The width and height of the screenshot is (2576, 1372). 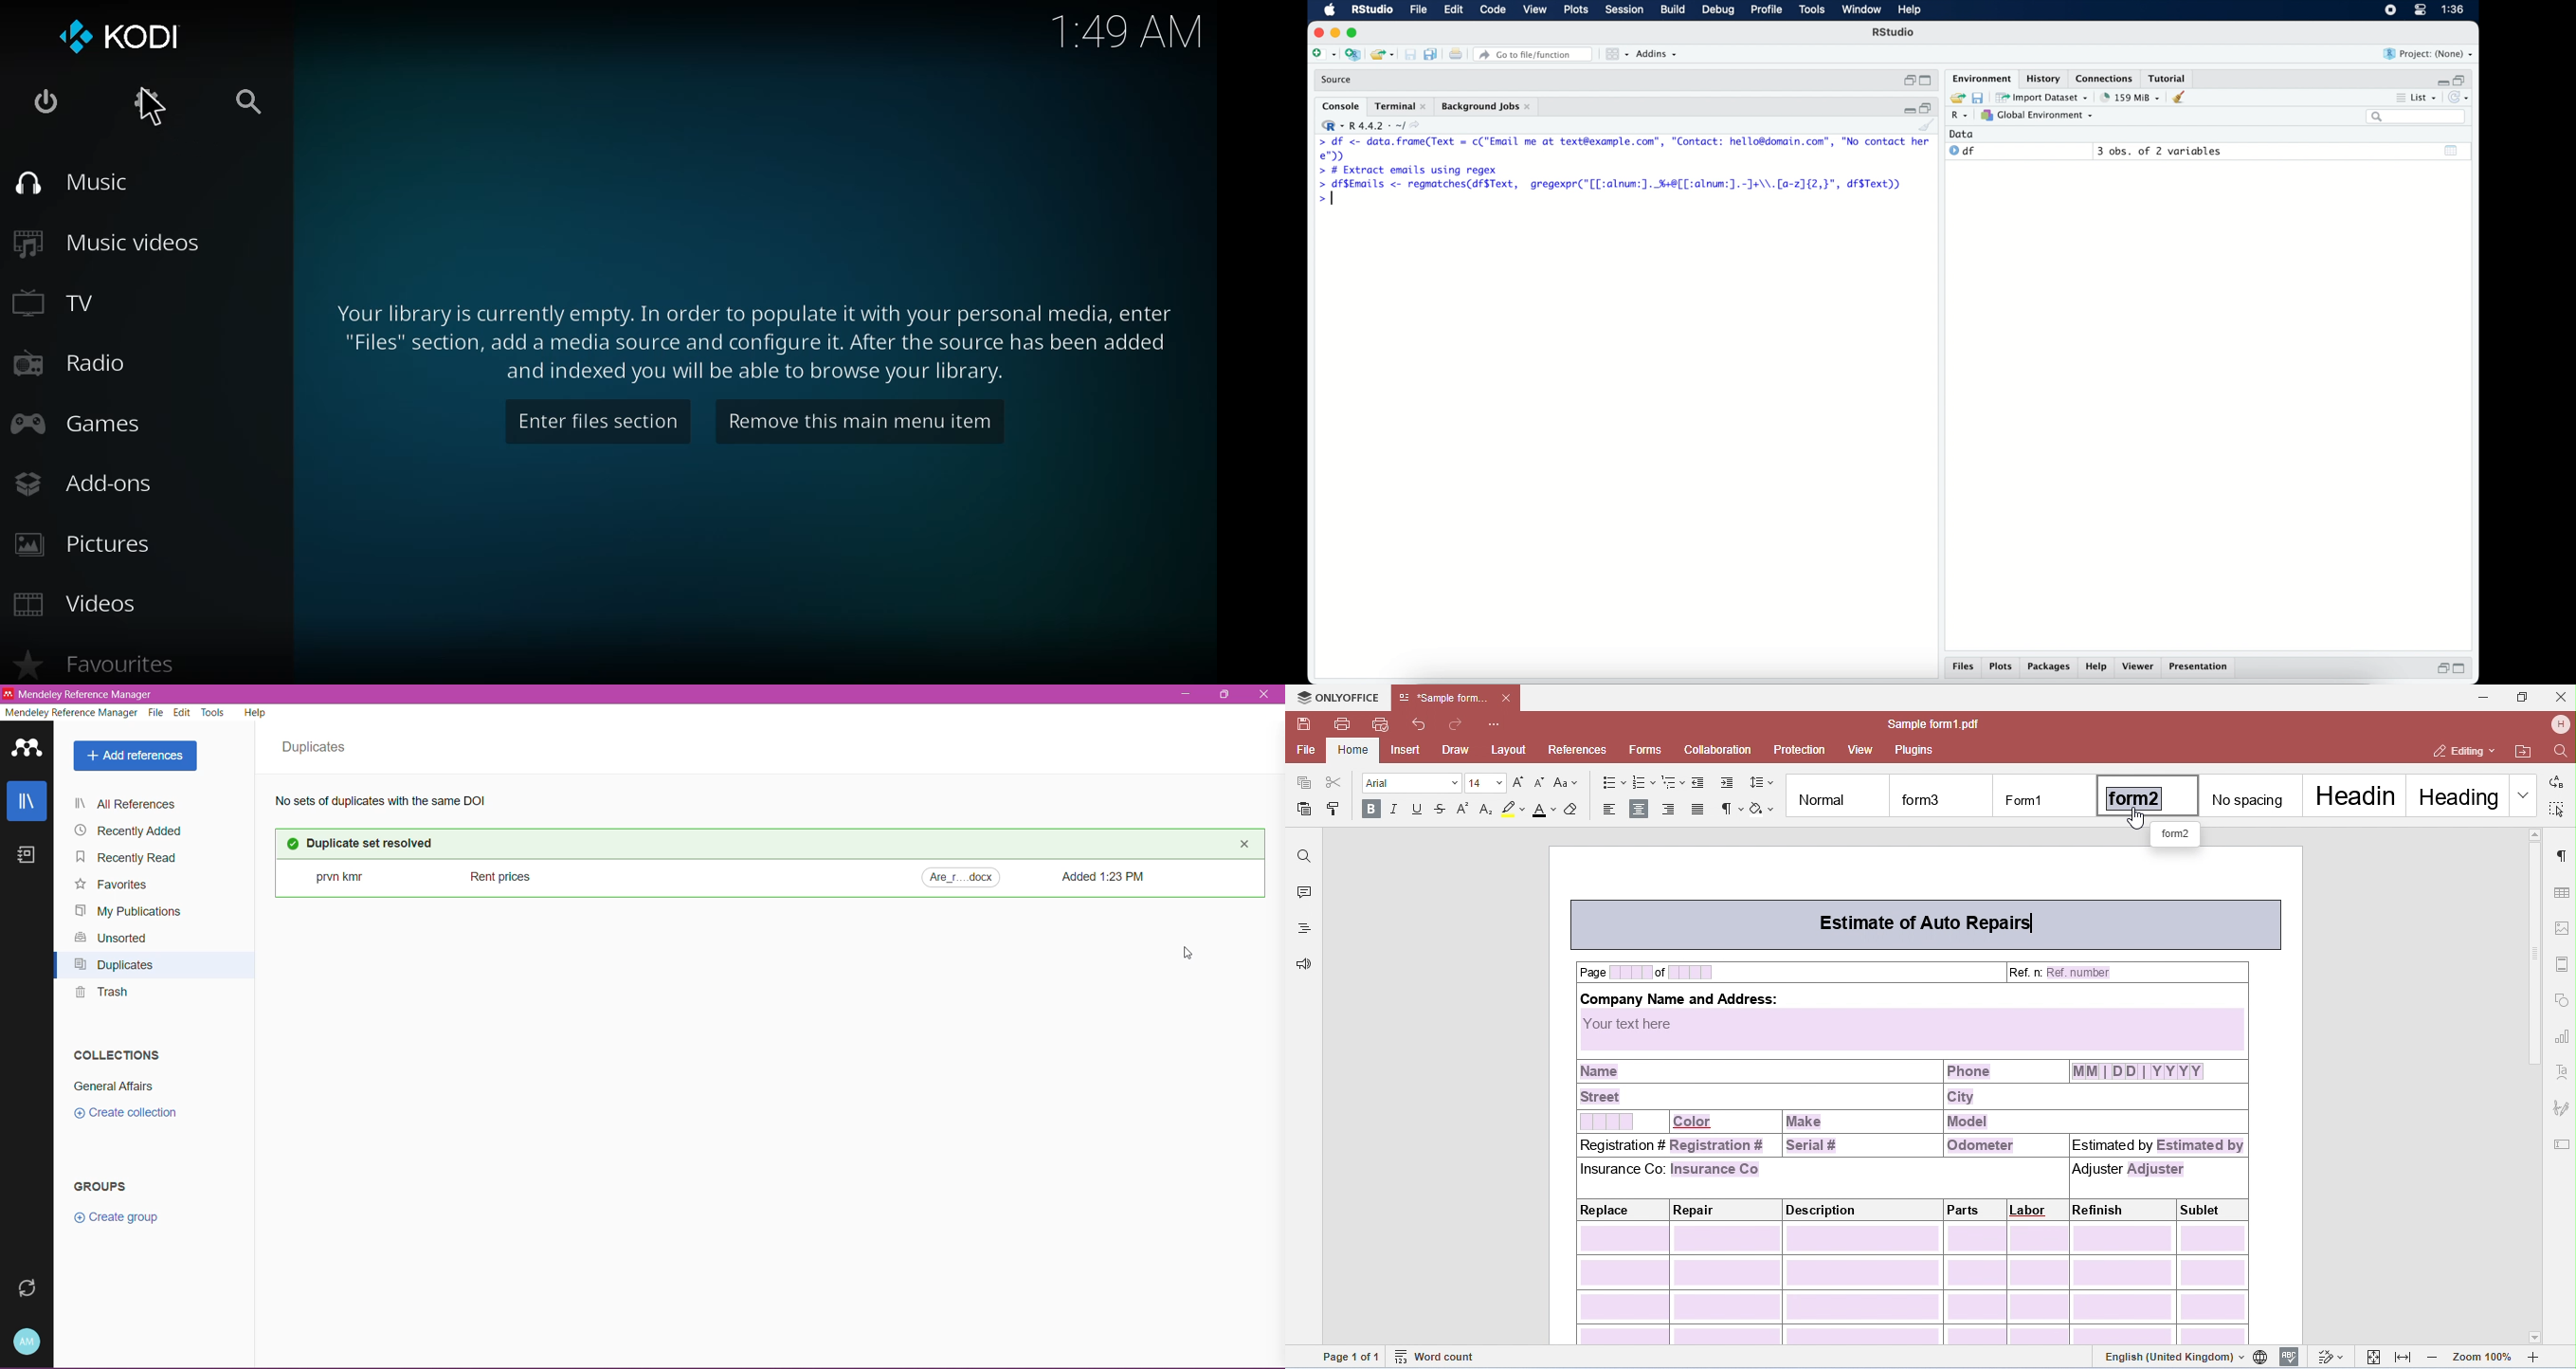 What do you see at coordinates (1981, 98) in the screenshot?
I see `save` at bounding box center [1981, 98].